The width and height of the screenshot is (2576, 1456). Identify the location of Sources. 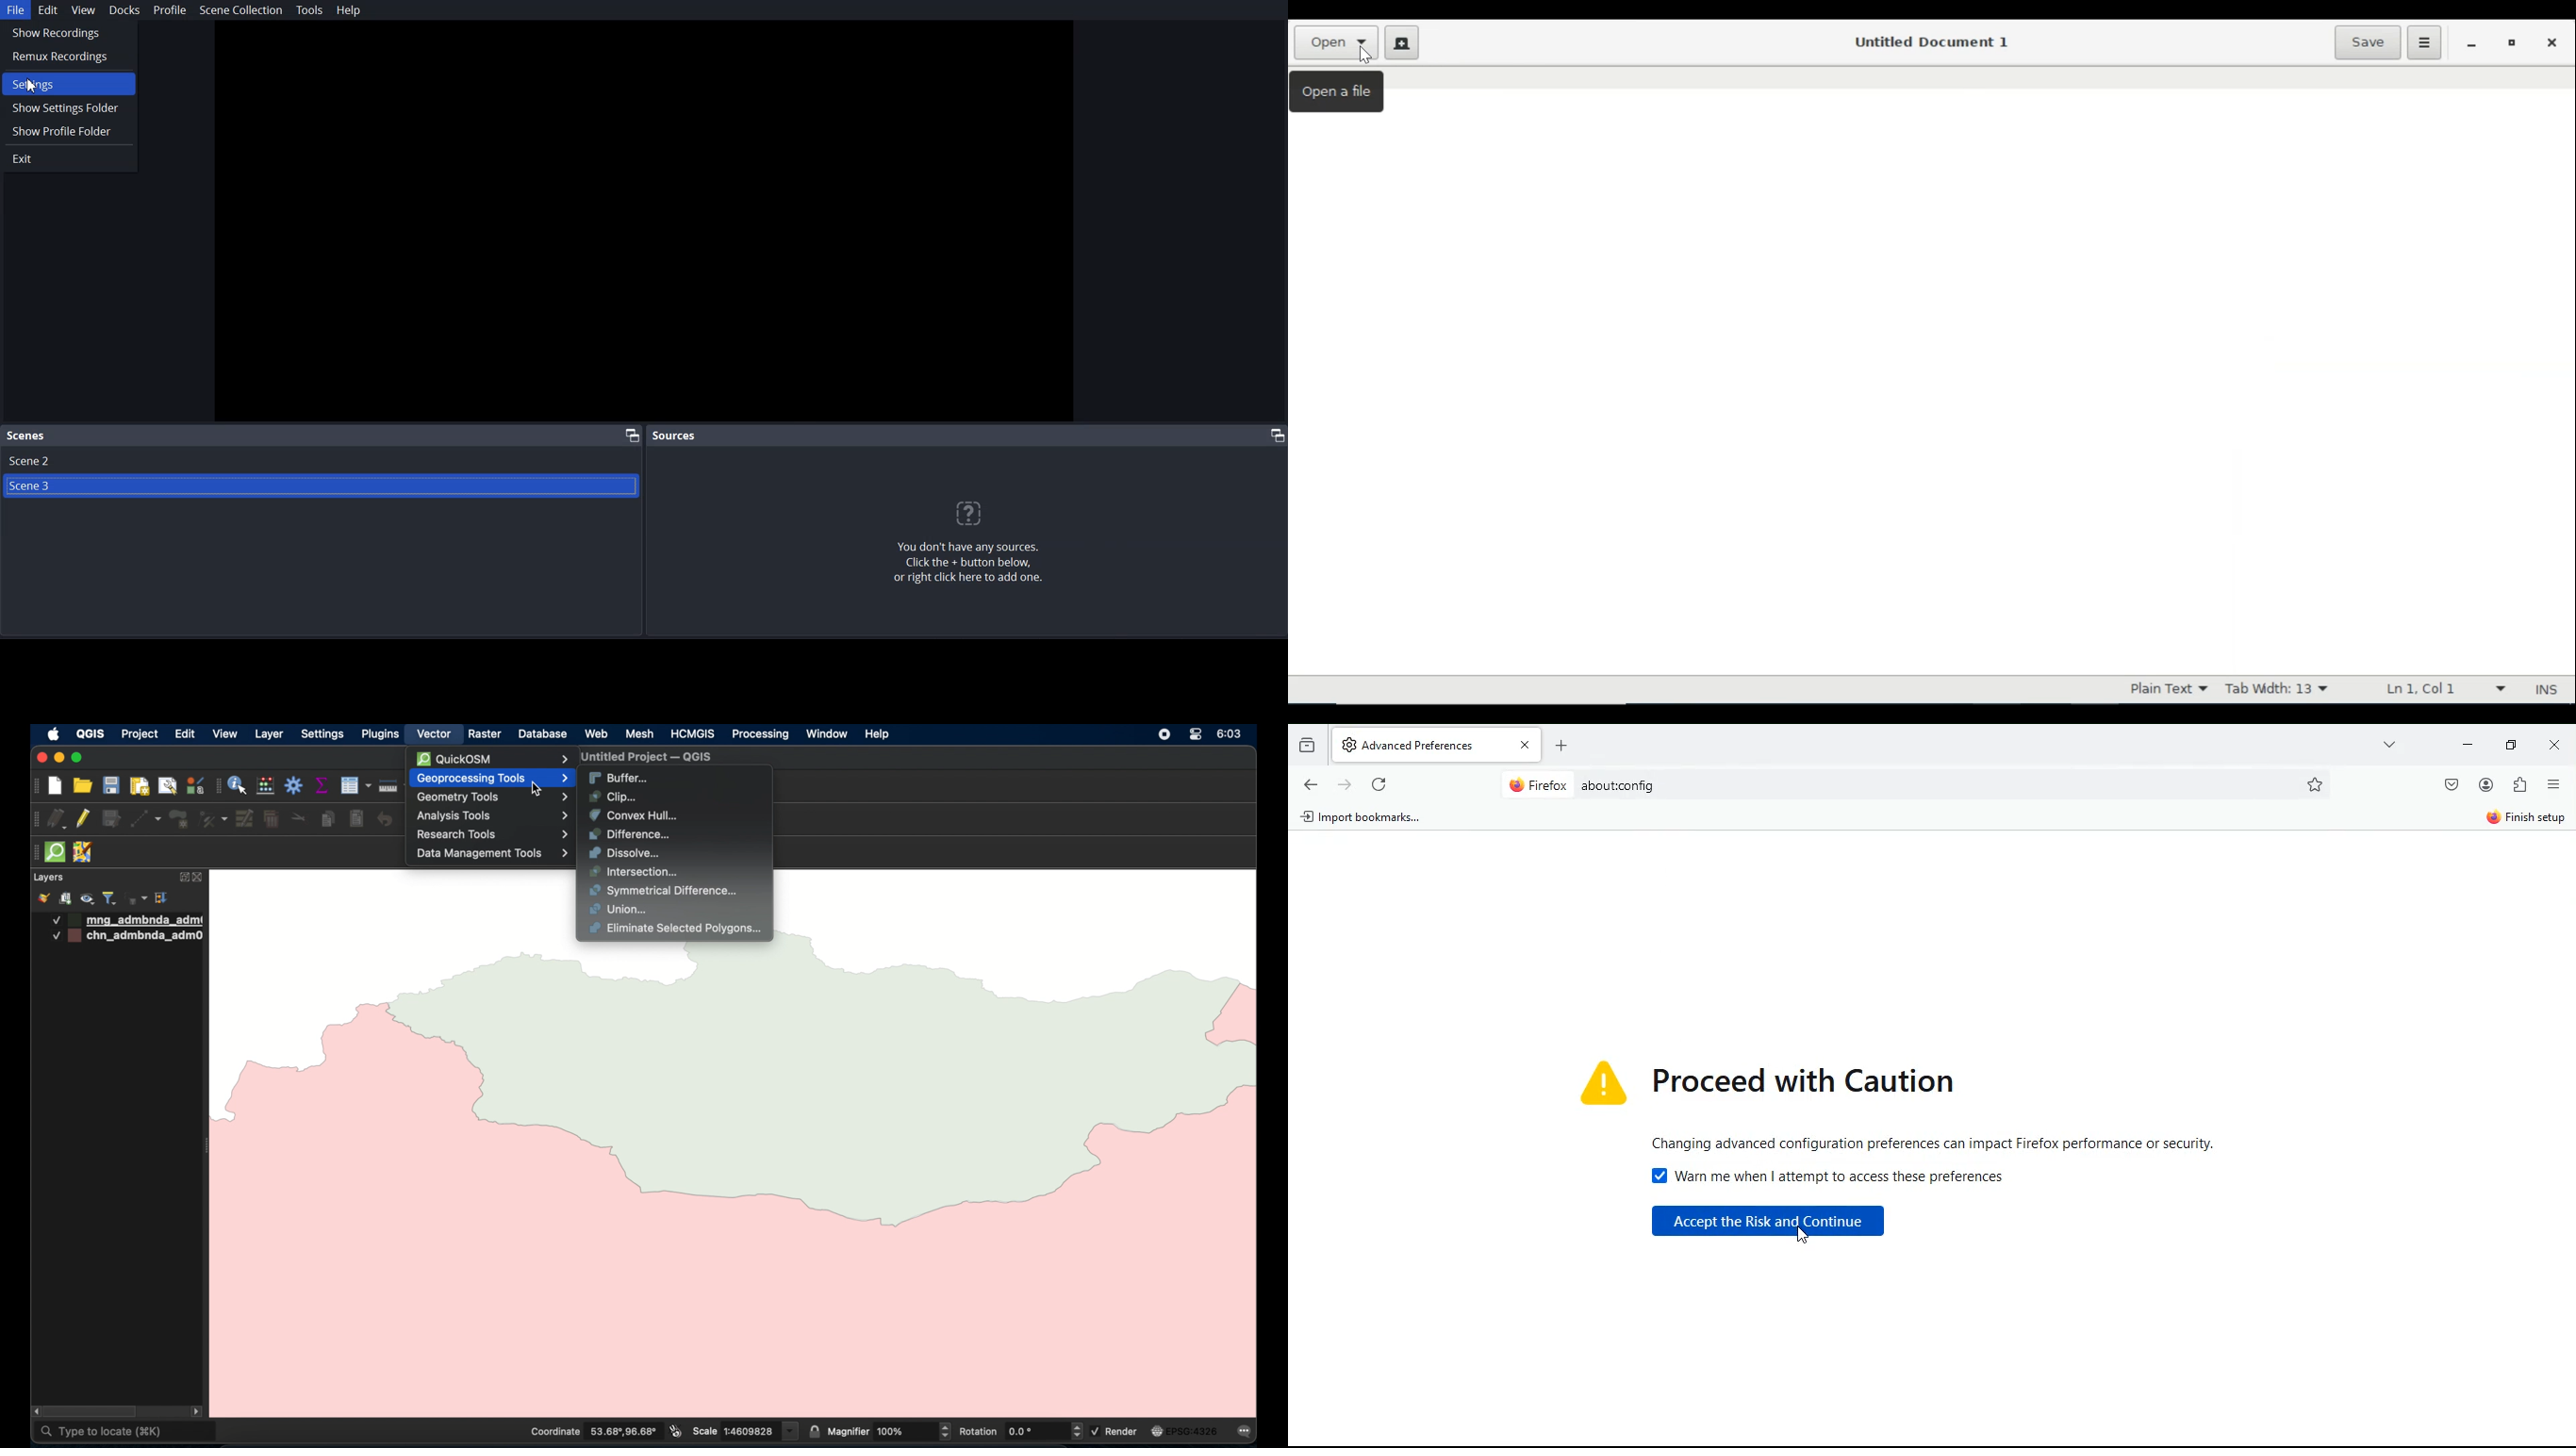
(676, 435).